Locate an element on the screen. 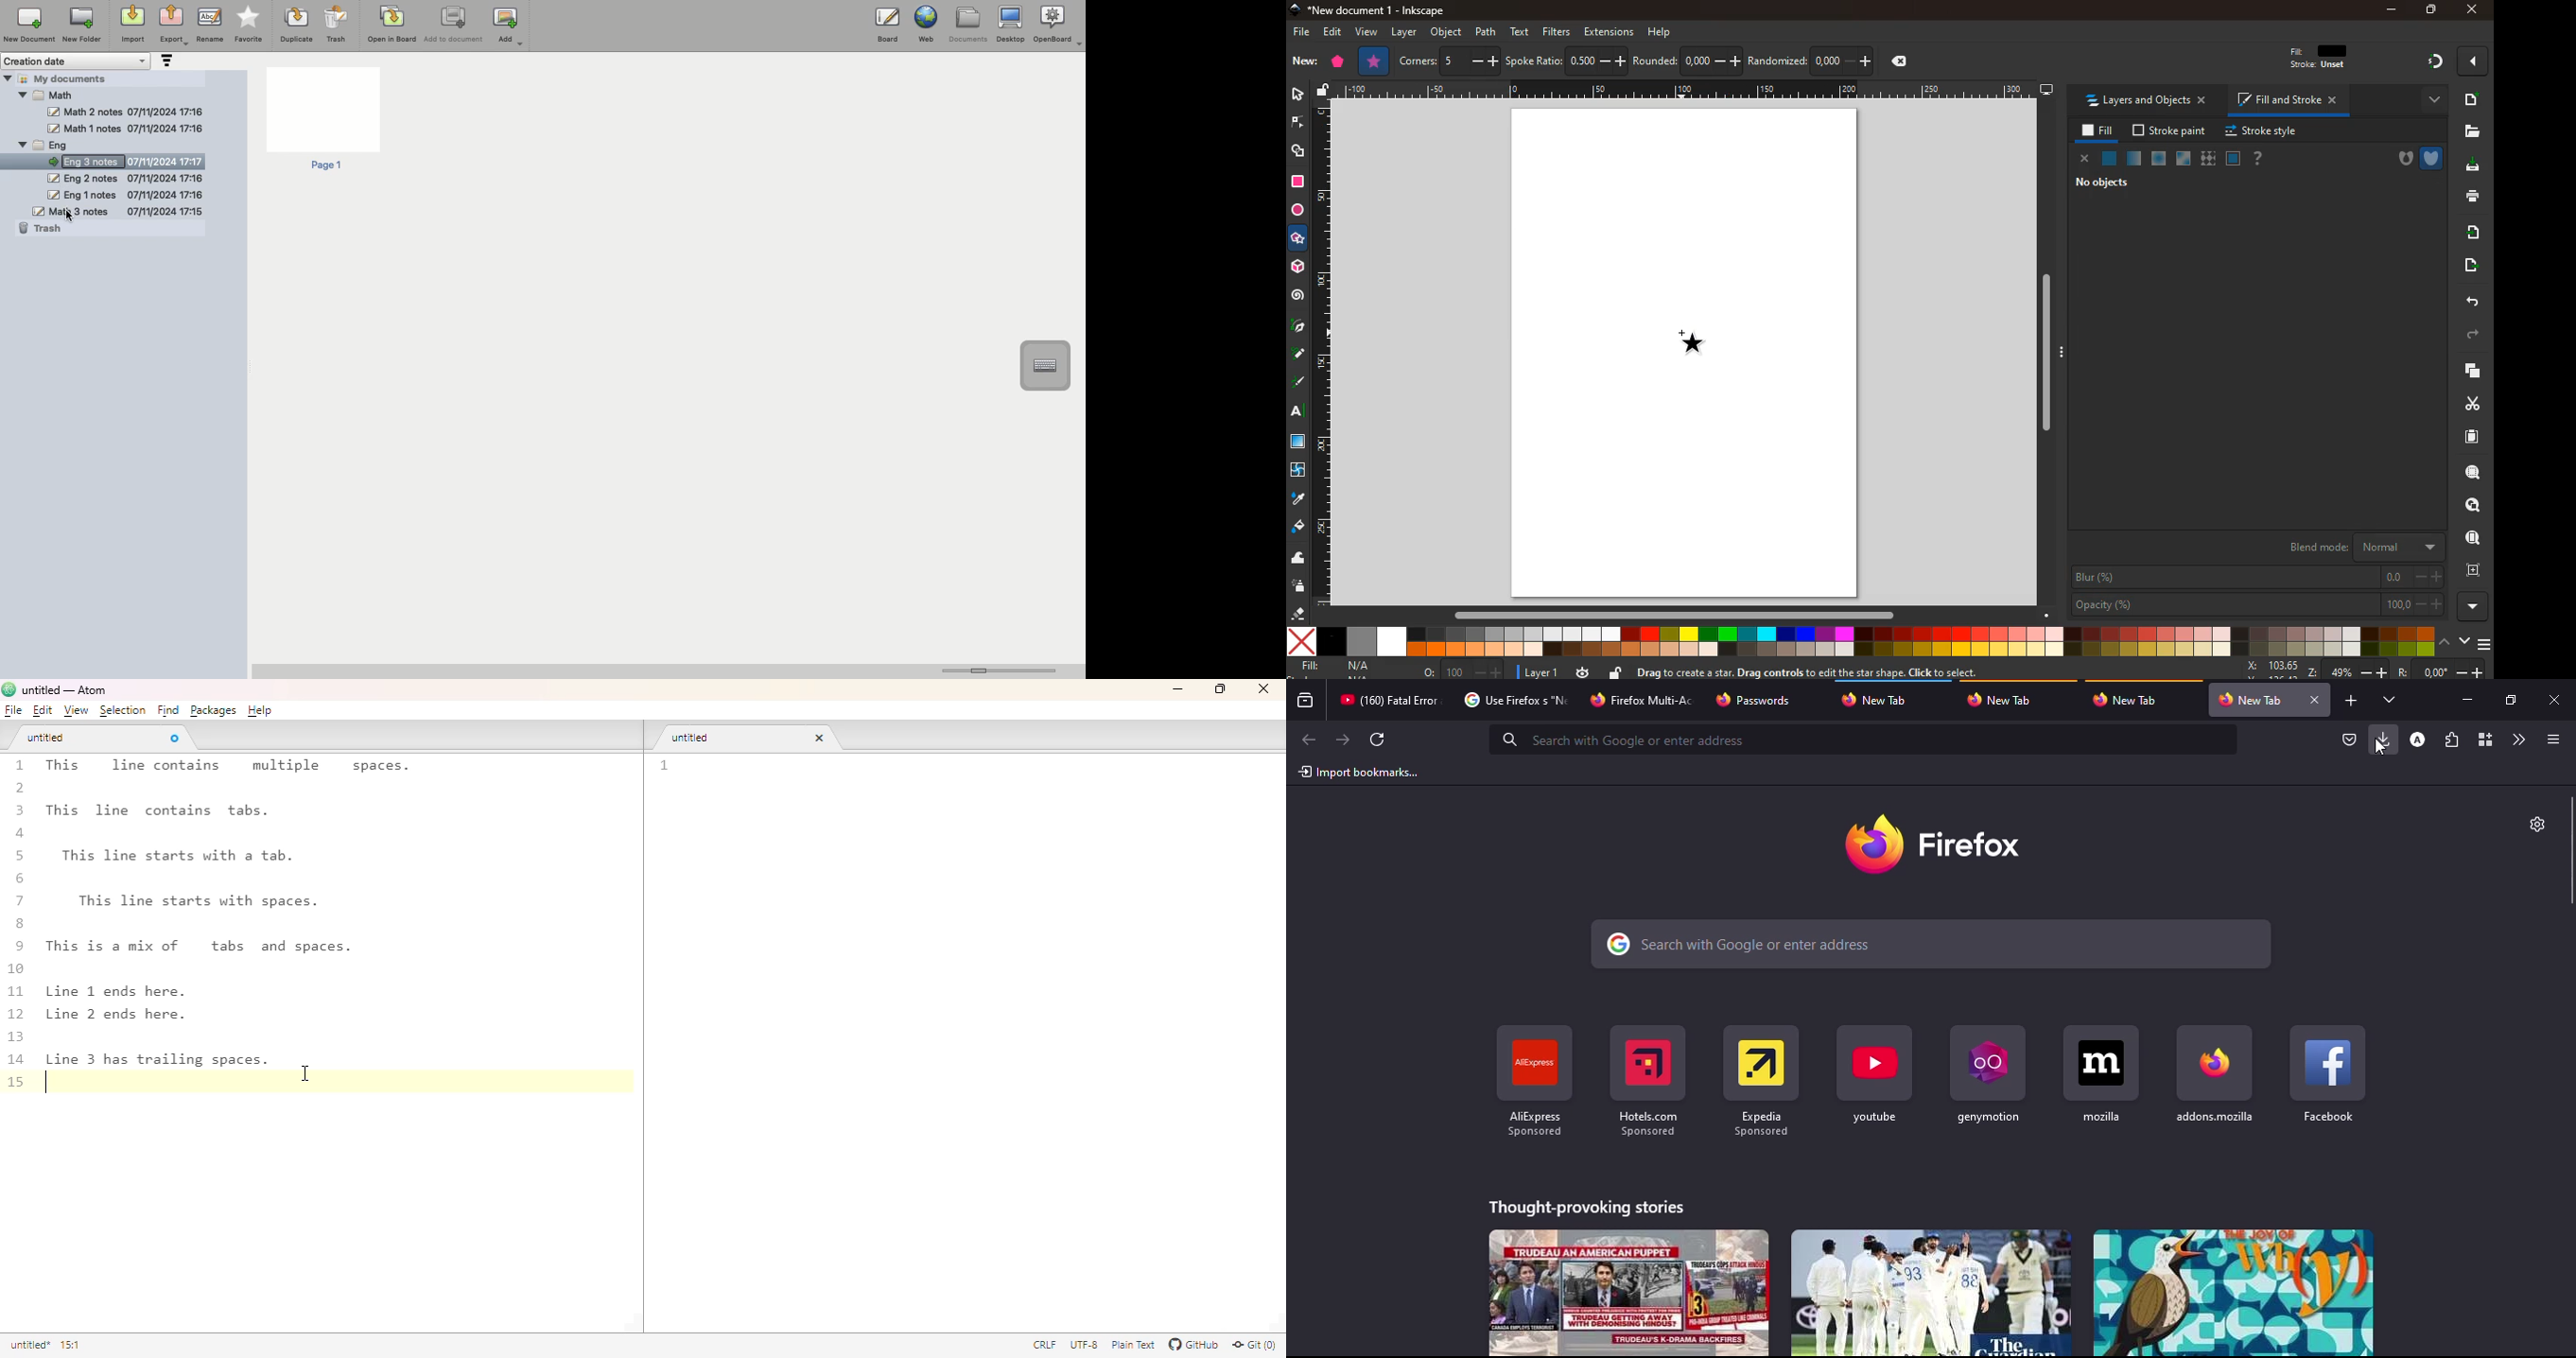  wave is located at coordinates (1299, 560).